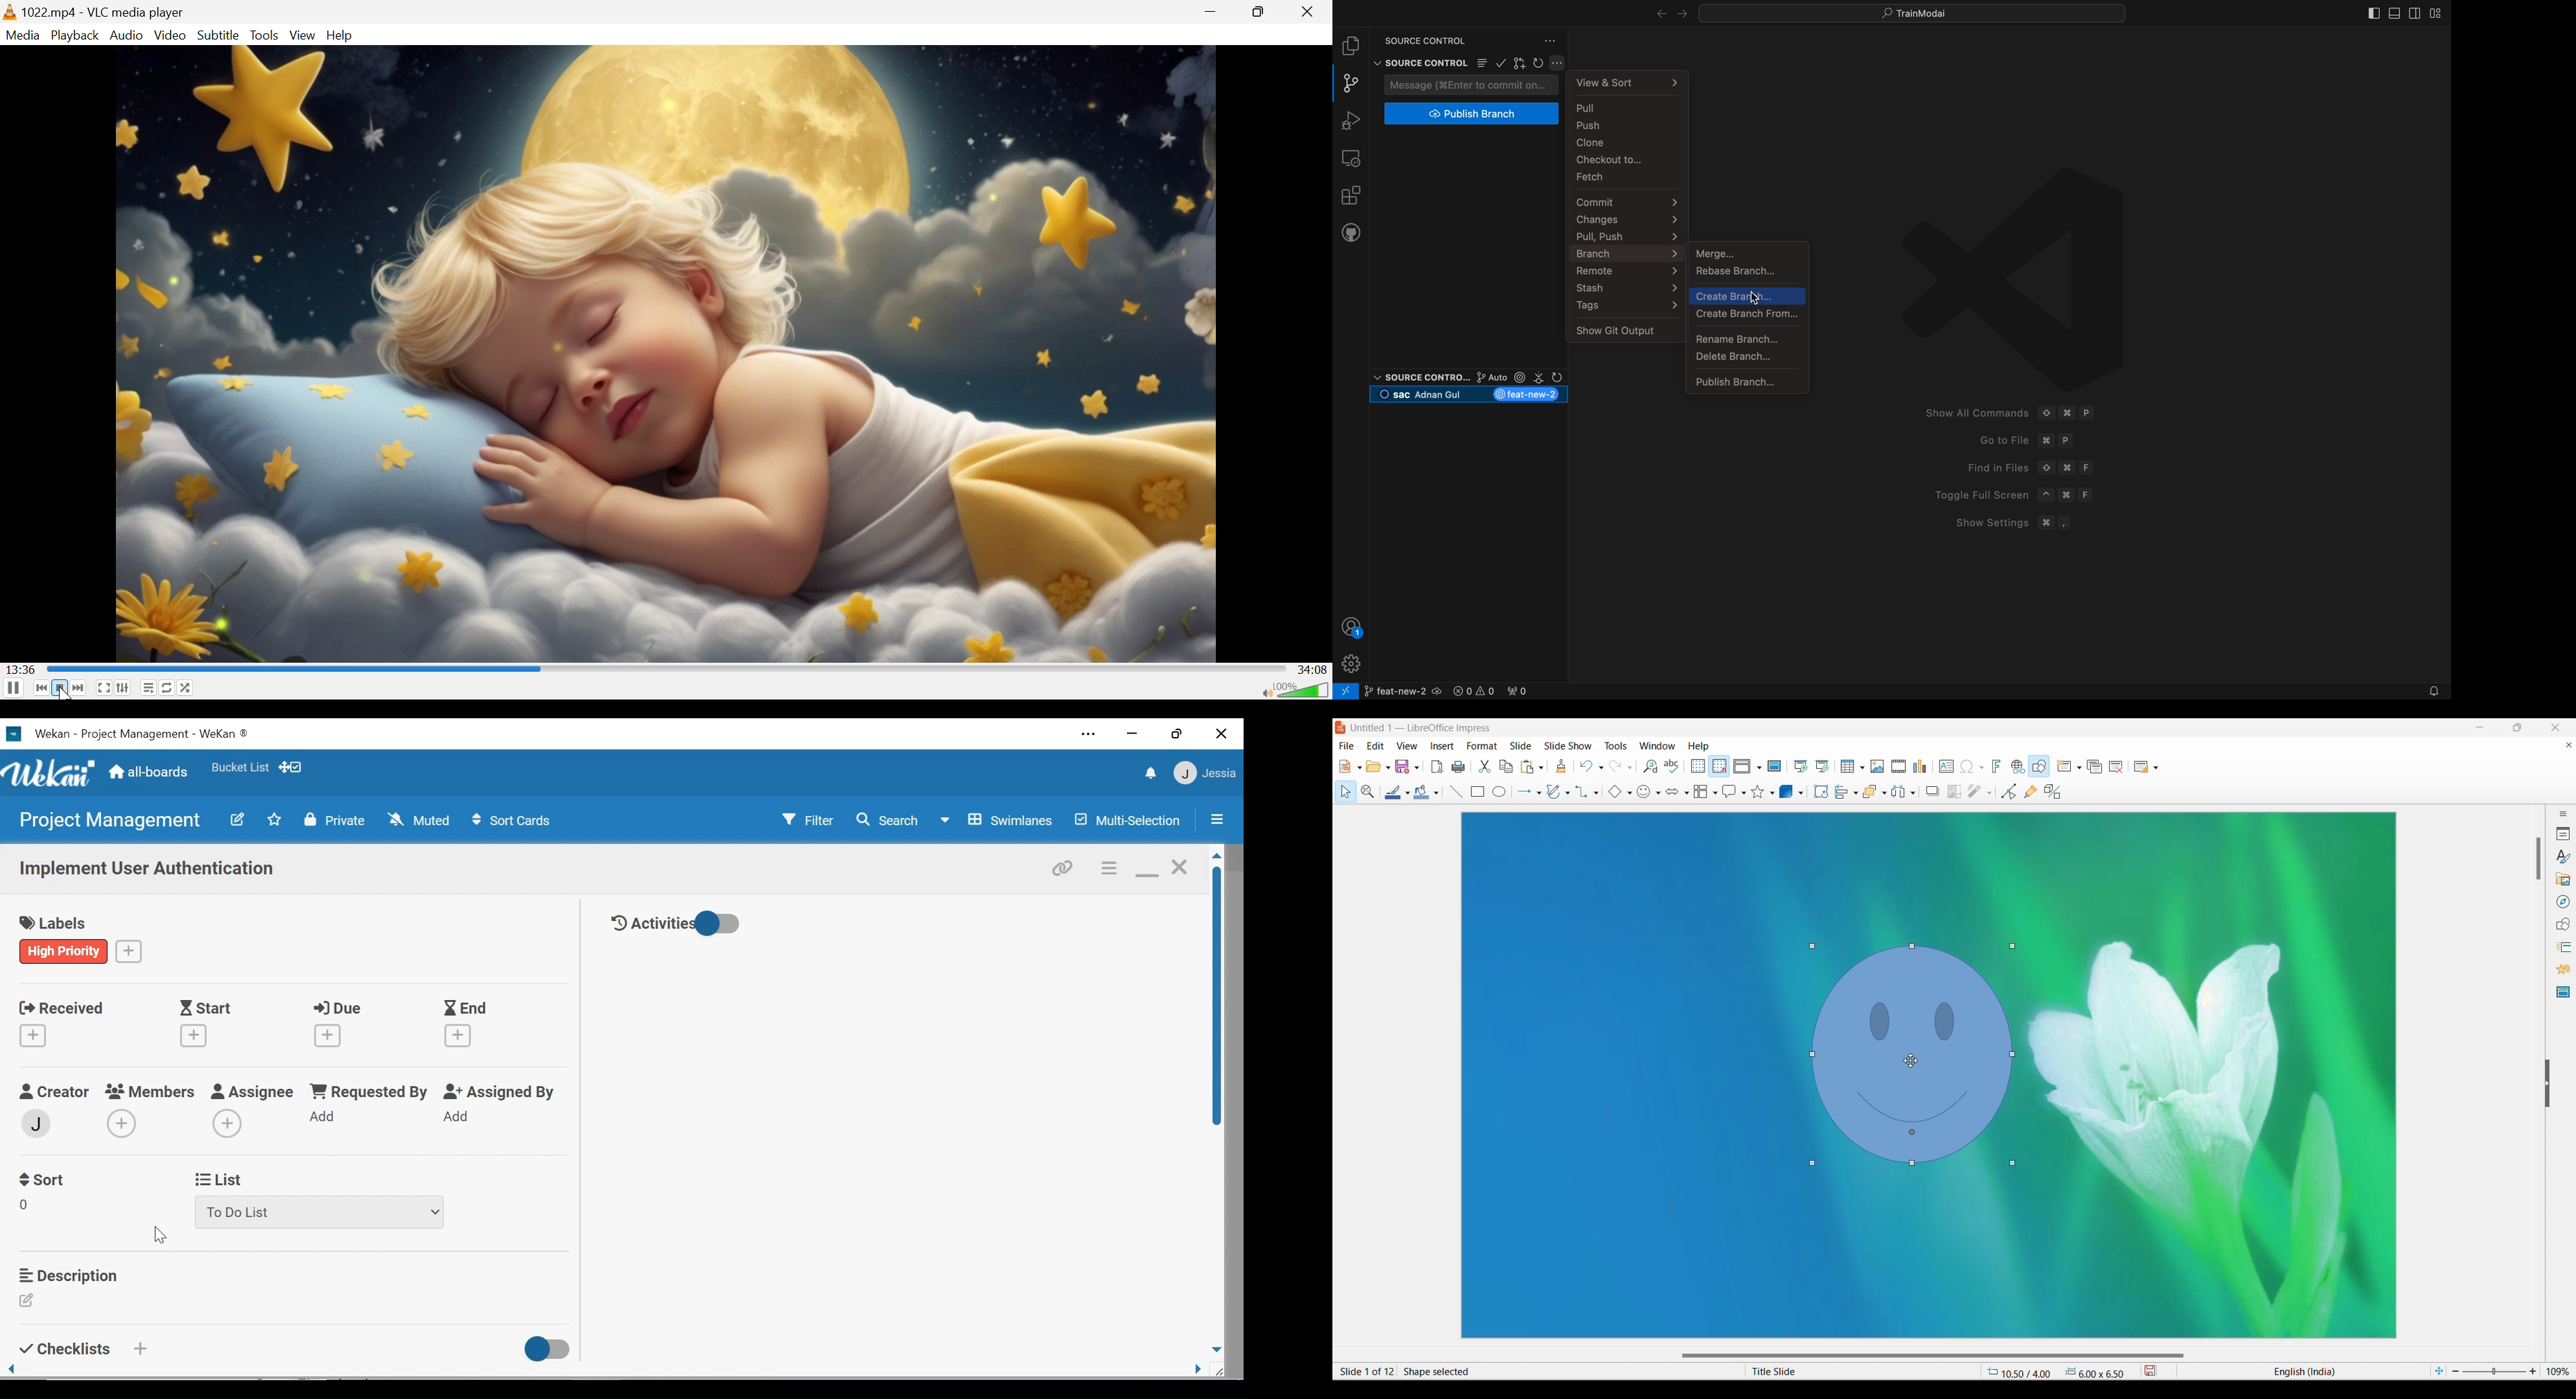 Image resolution: width=2576 pixels, height=1400 pixels. Describe the element at coordinates (1730, 791) in the screenshot. I see `Selected callout shape` at that location.